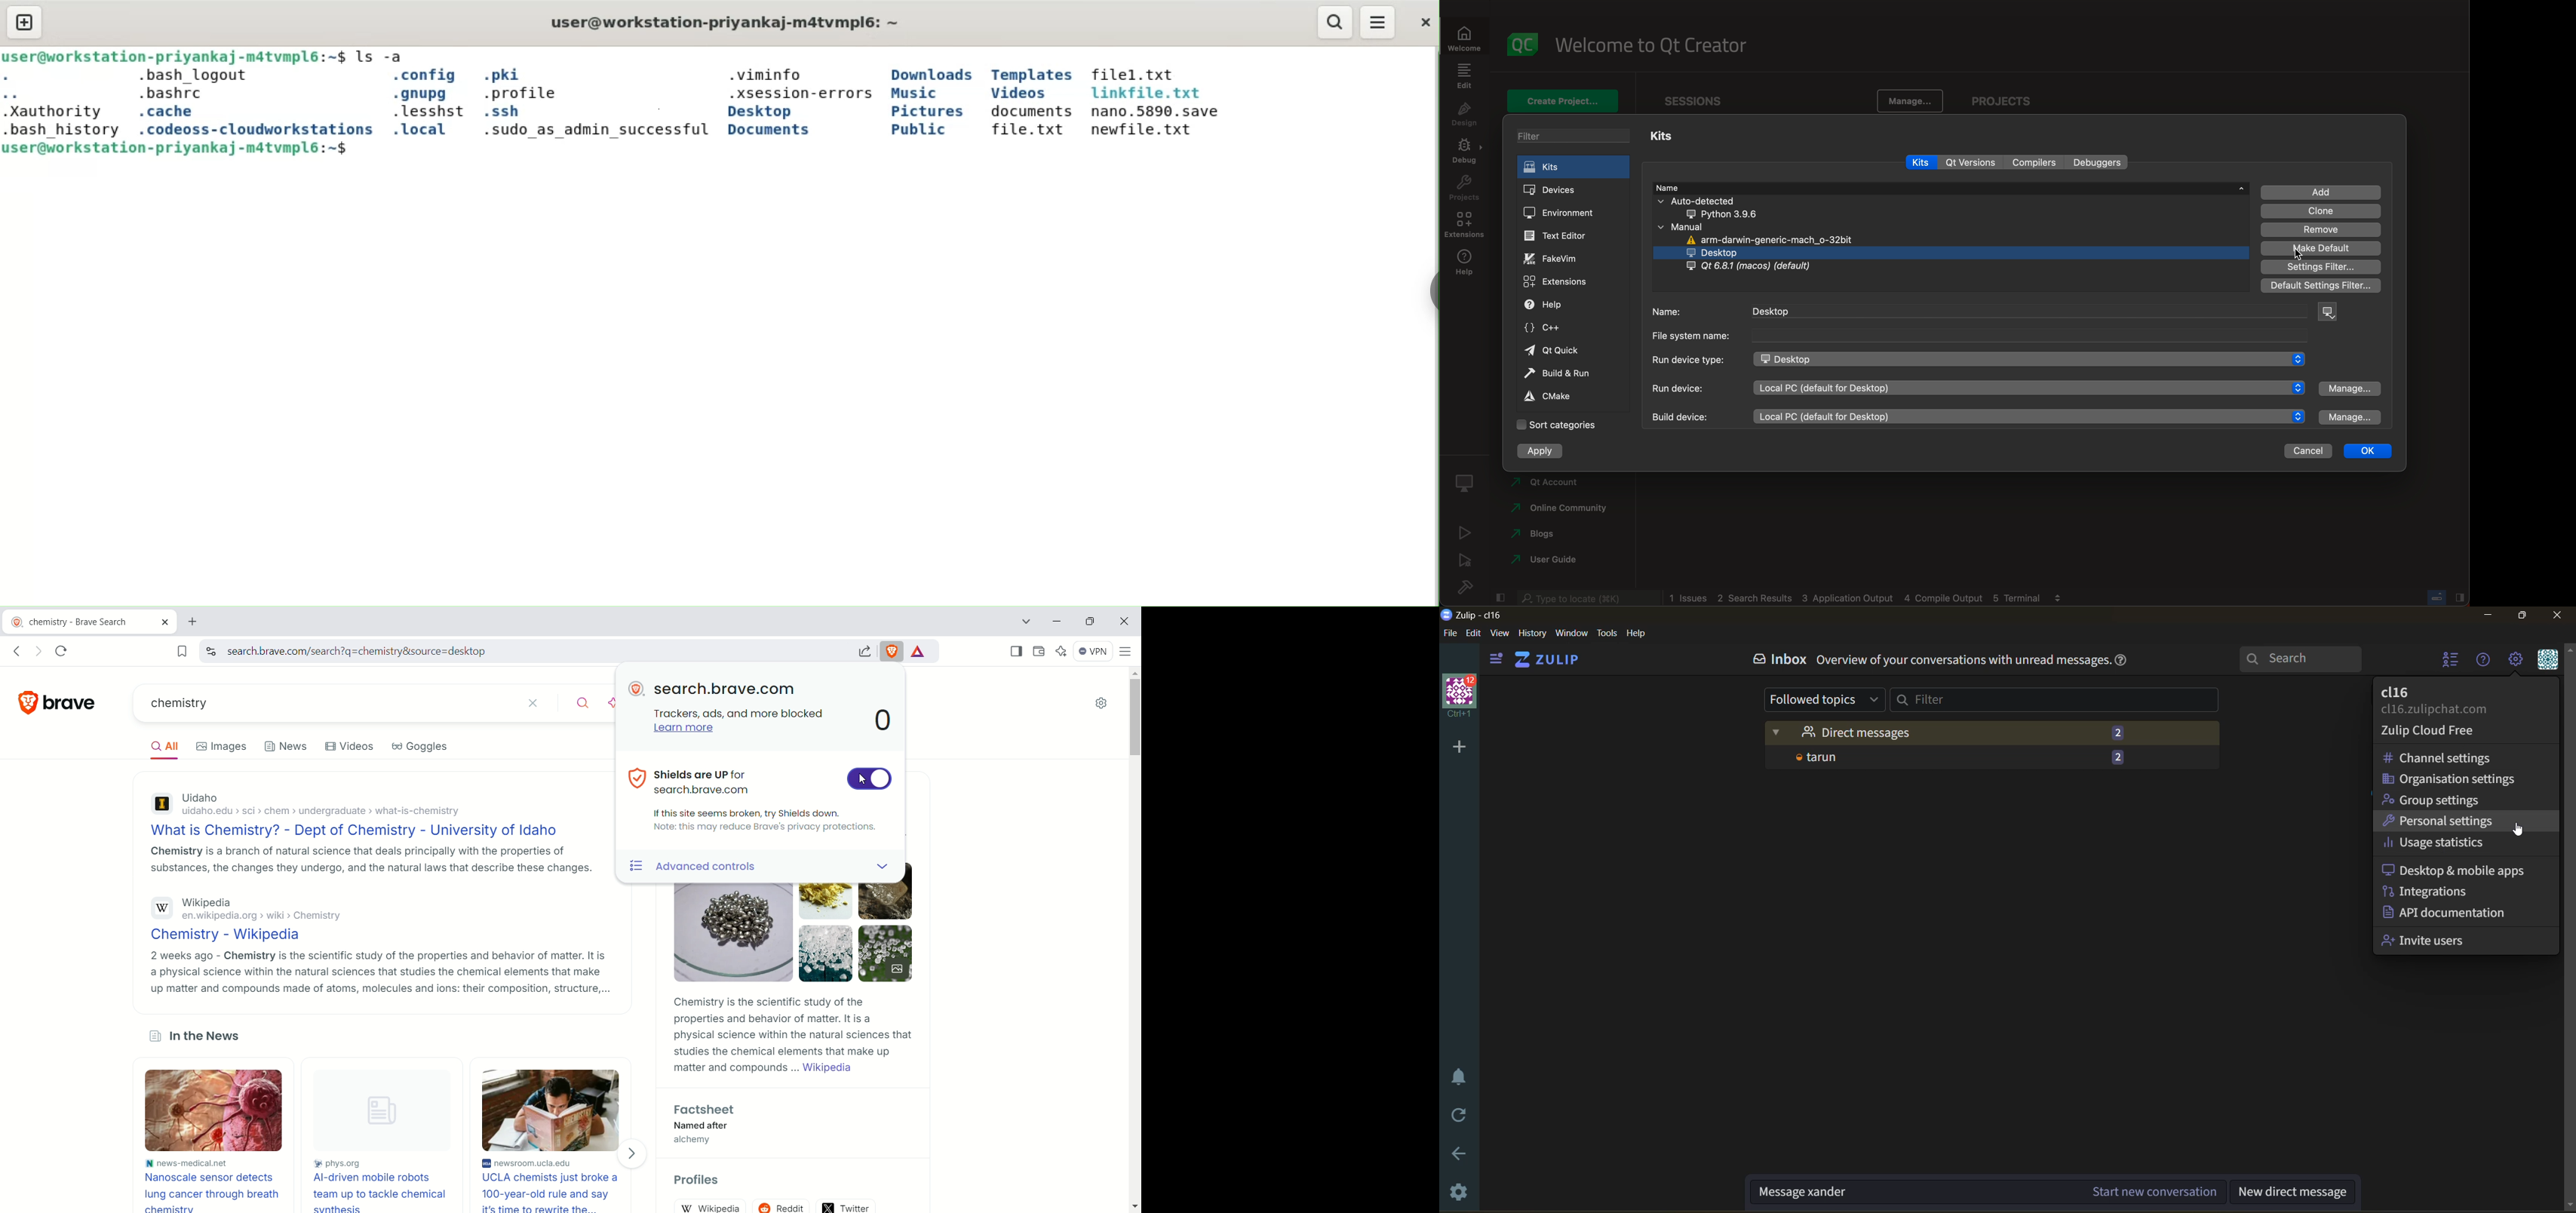  I want to click on sort categories, so click(1556, 424).